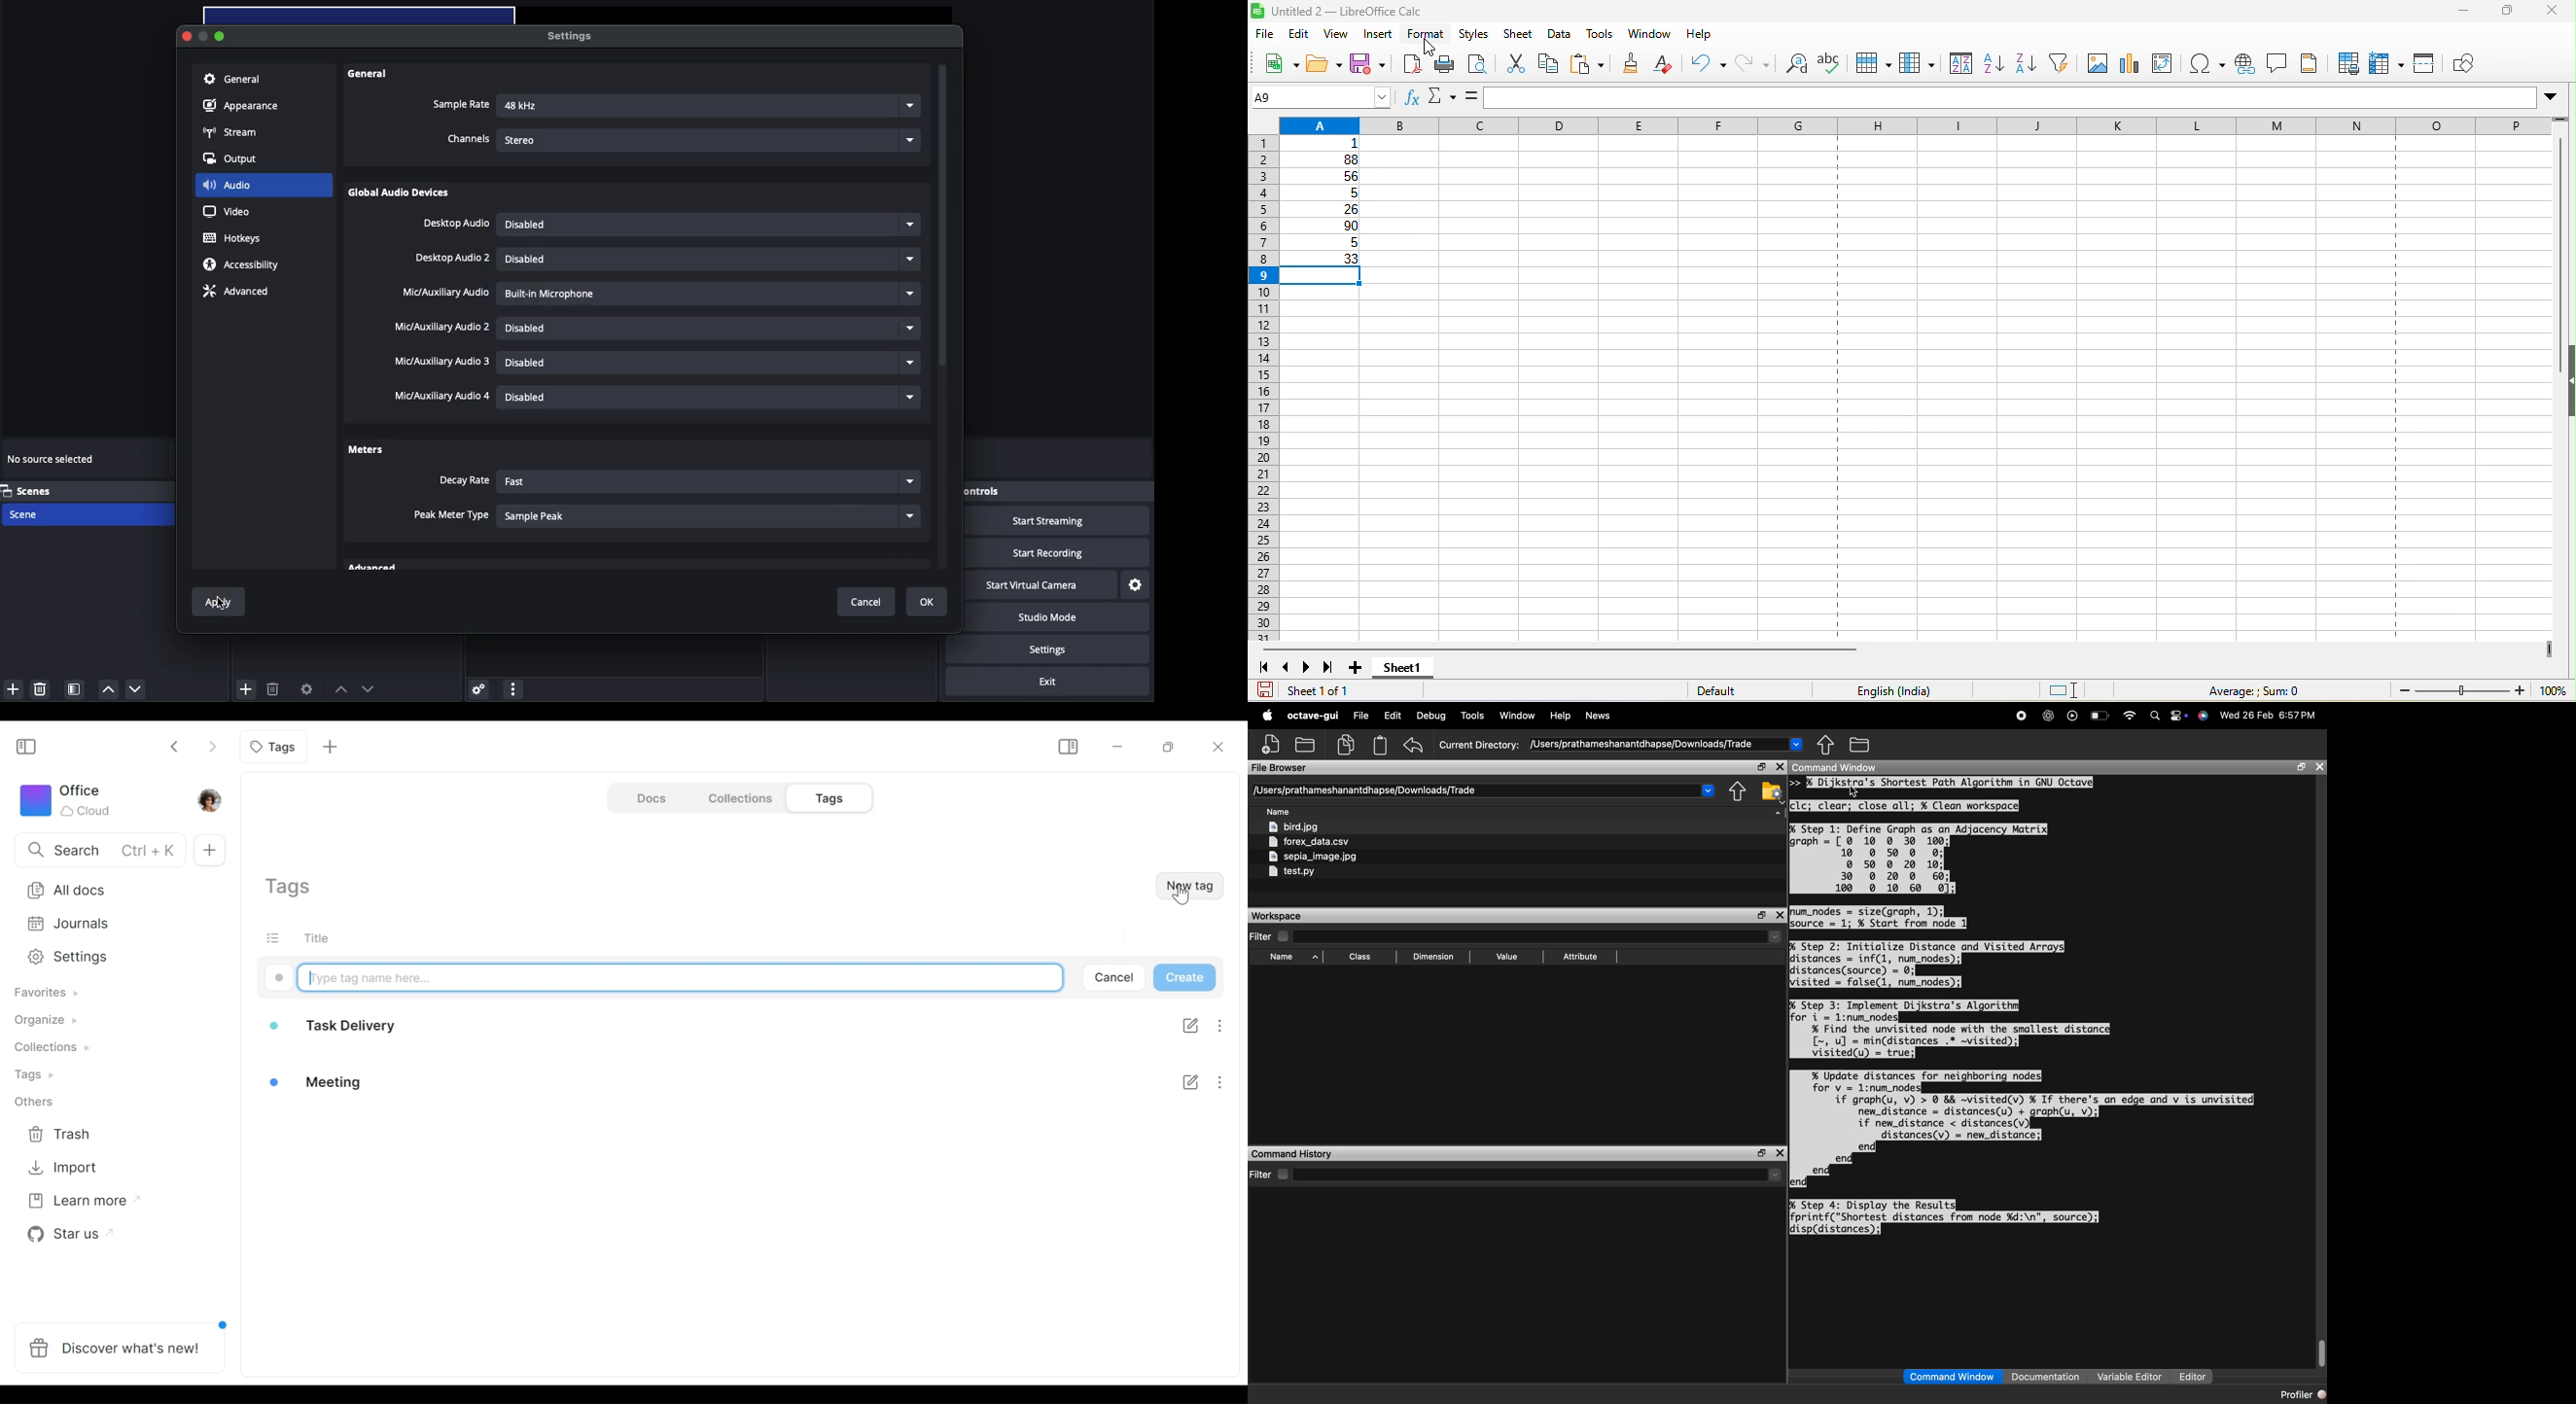  I want to click on Journal, so click(114, 926).